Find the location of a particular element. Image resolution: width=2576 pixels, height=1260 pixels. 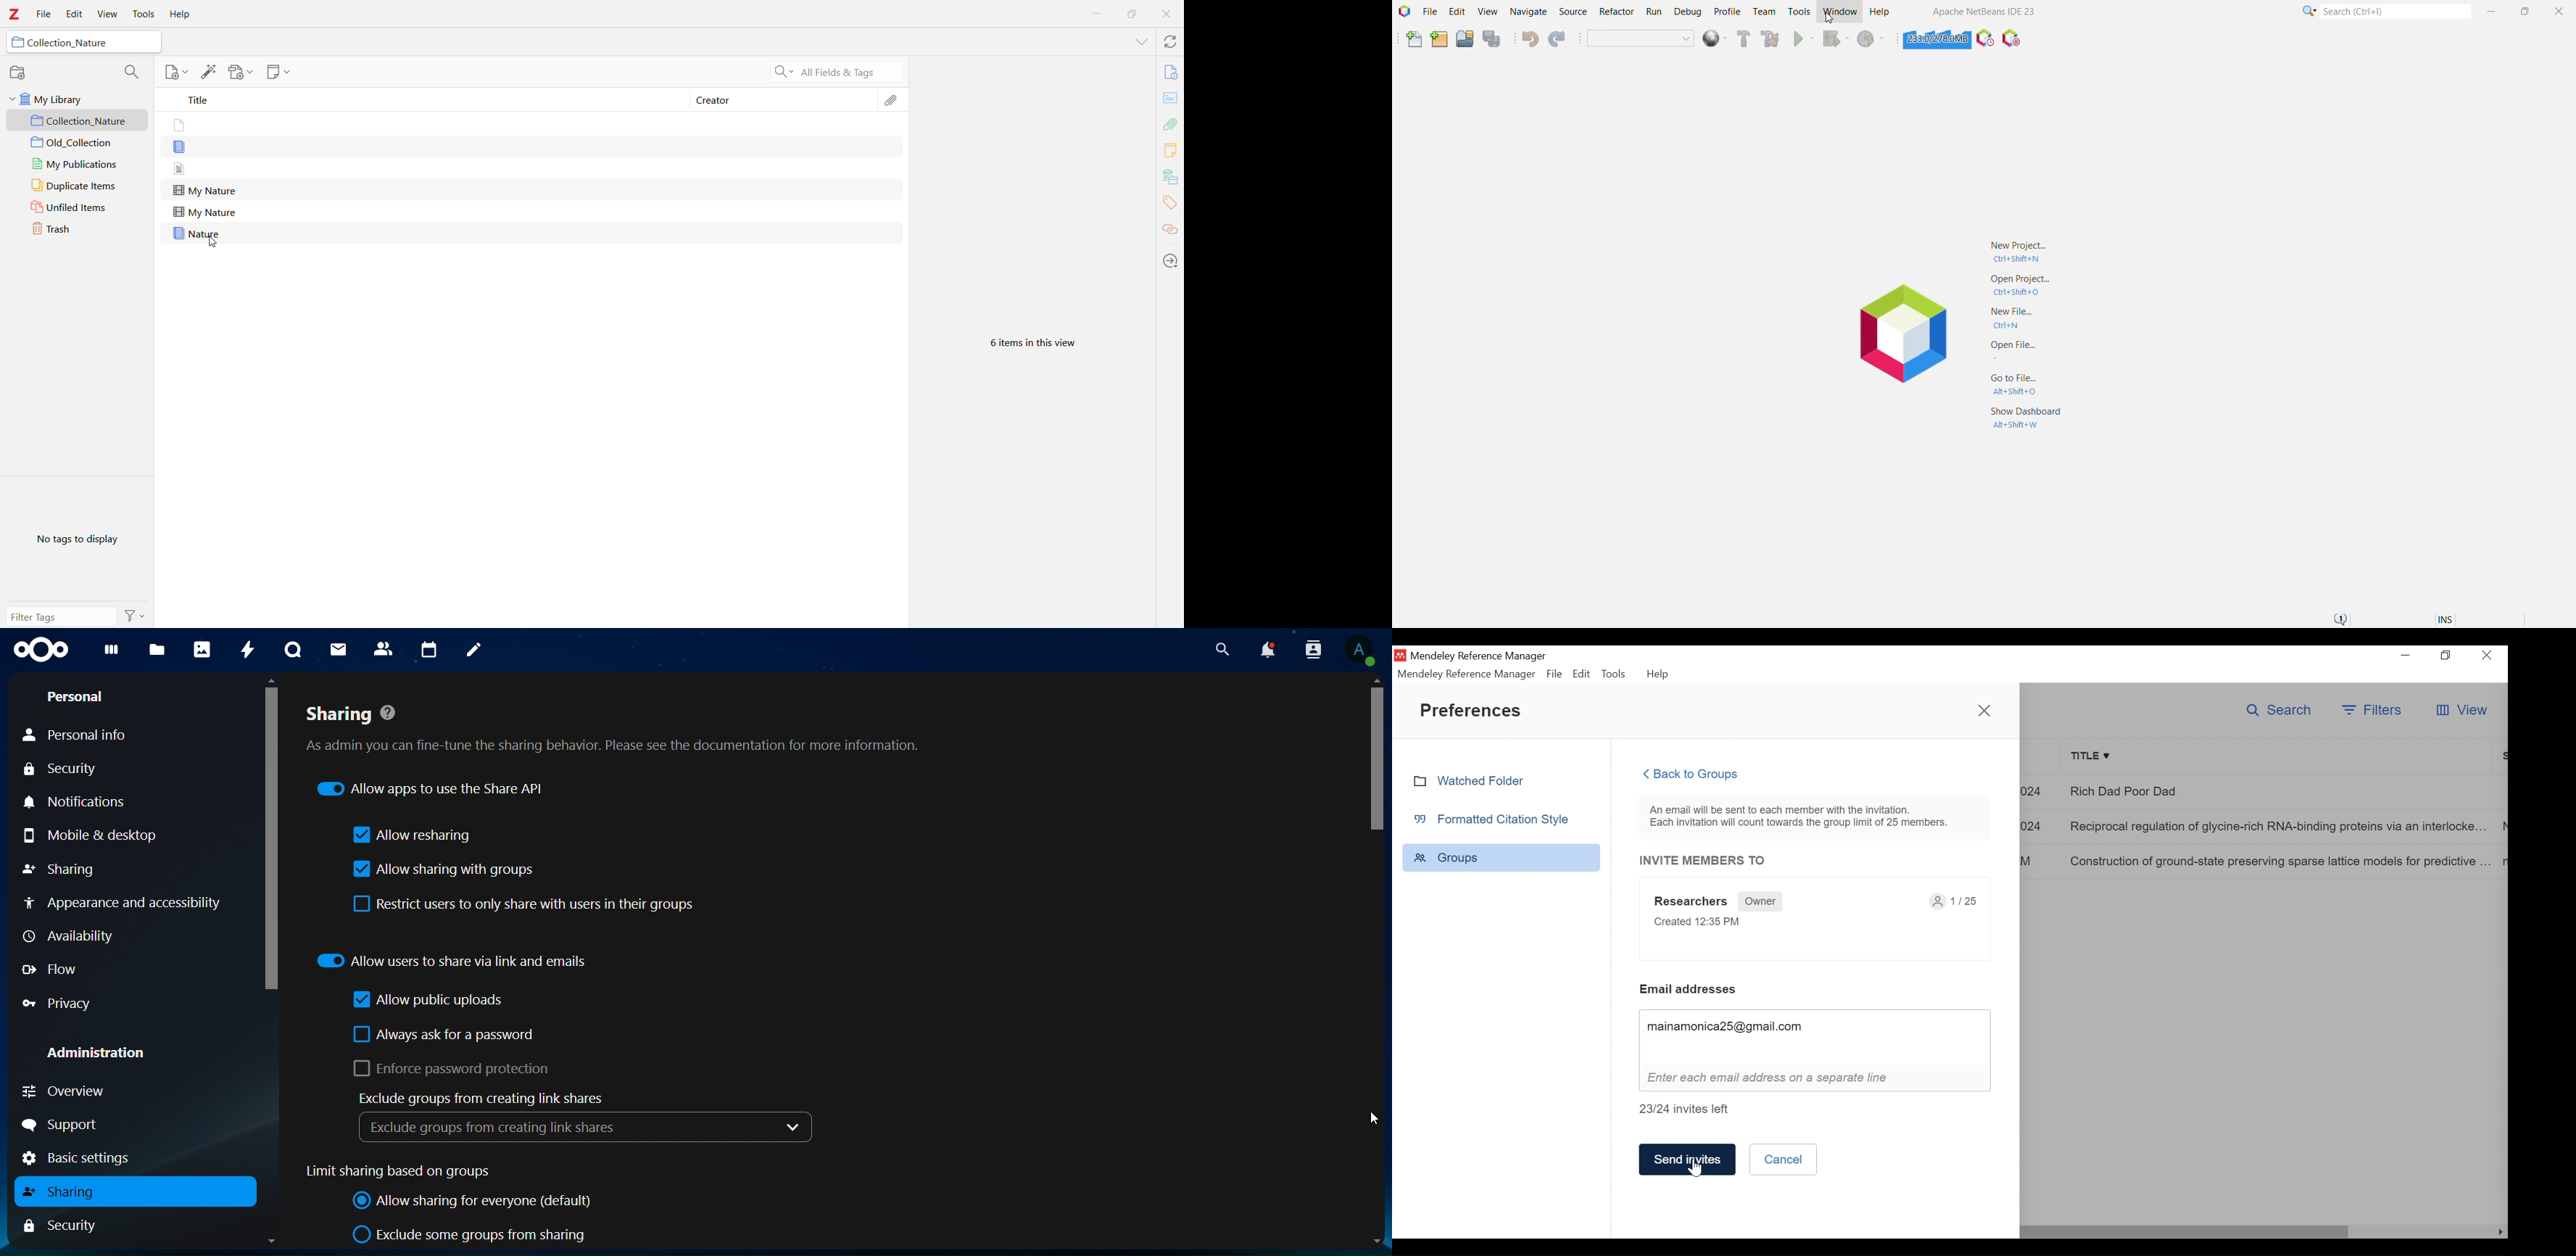

basic settings is located at coordinates (90, 1157).